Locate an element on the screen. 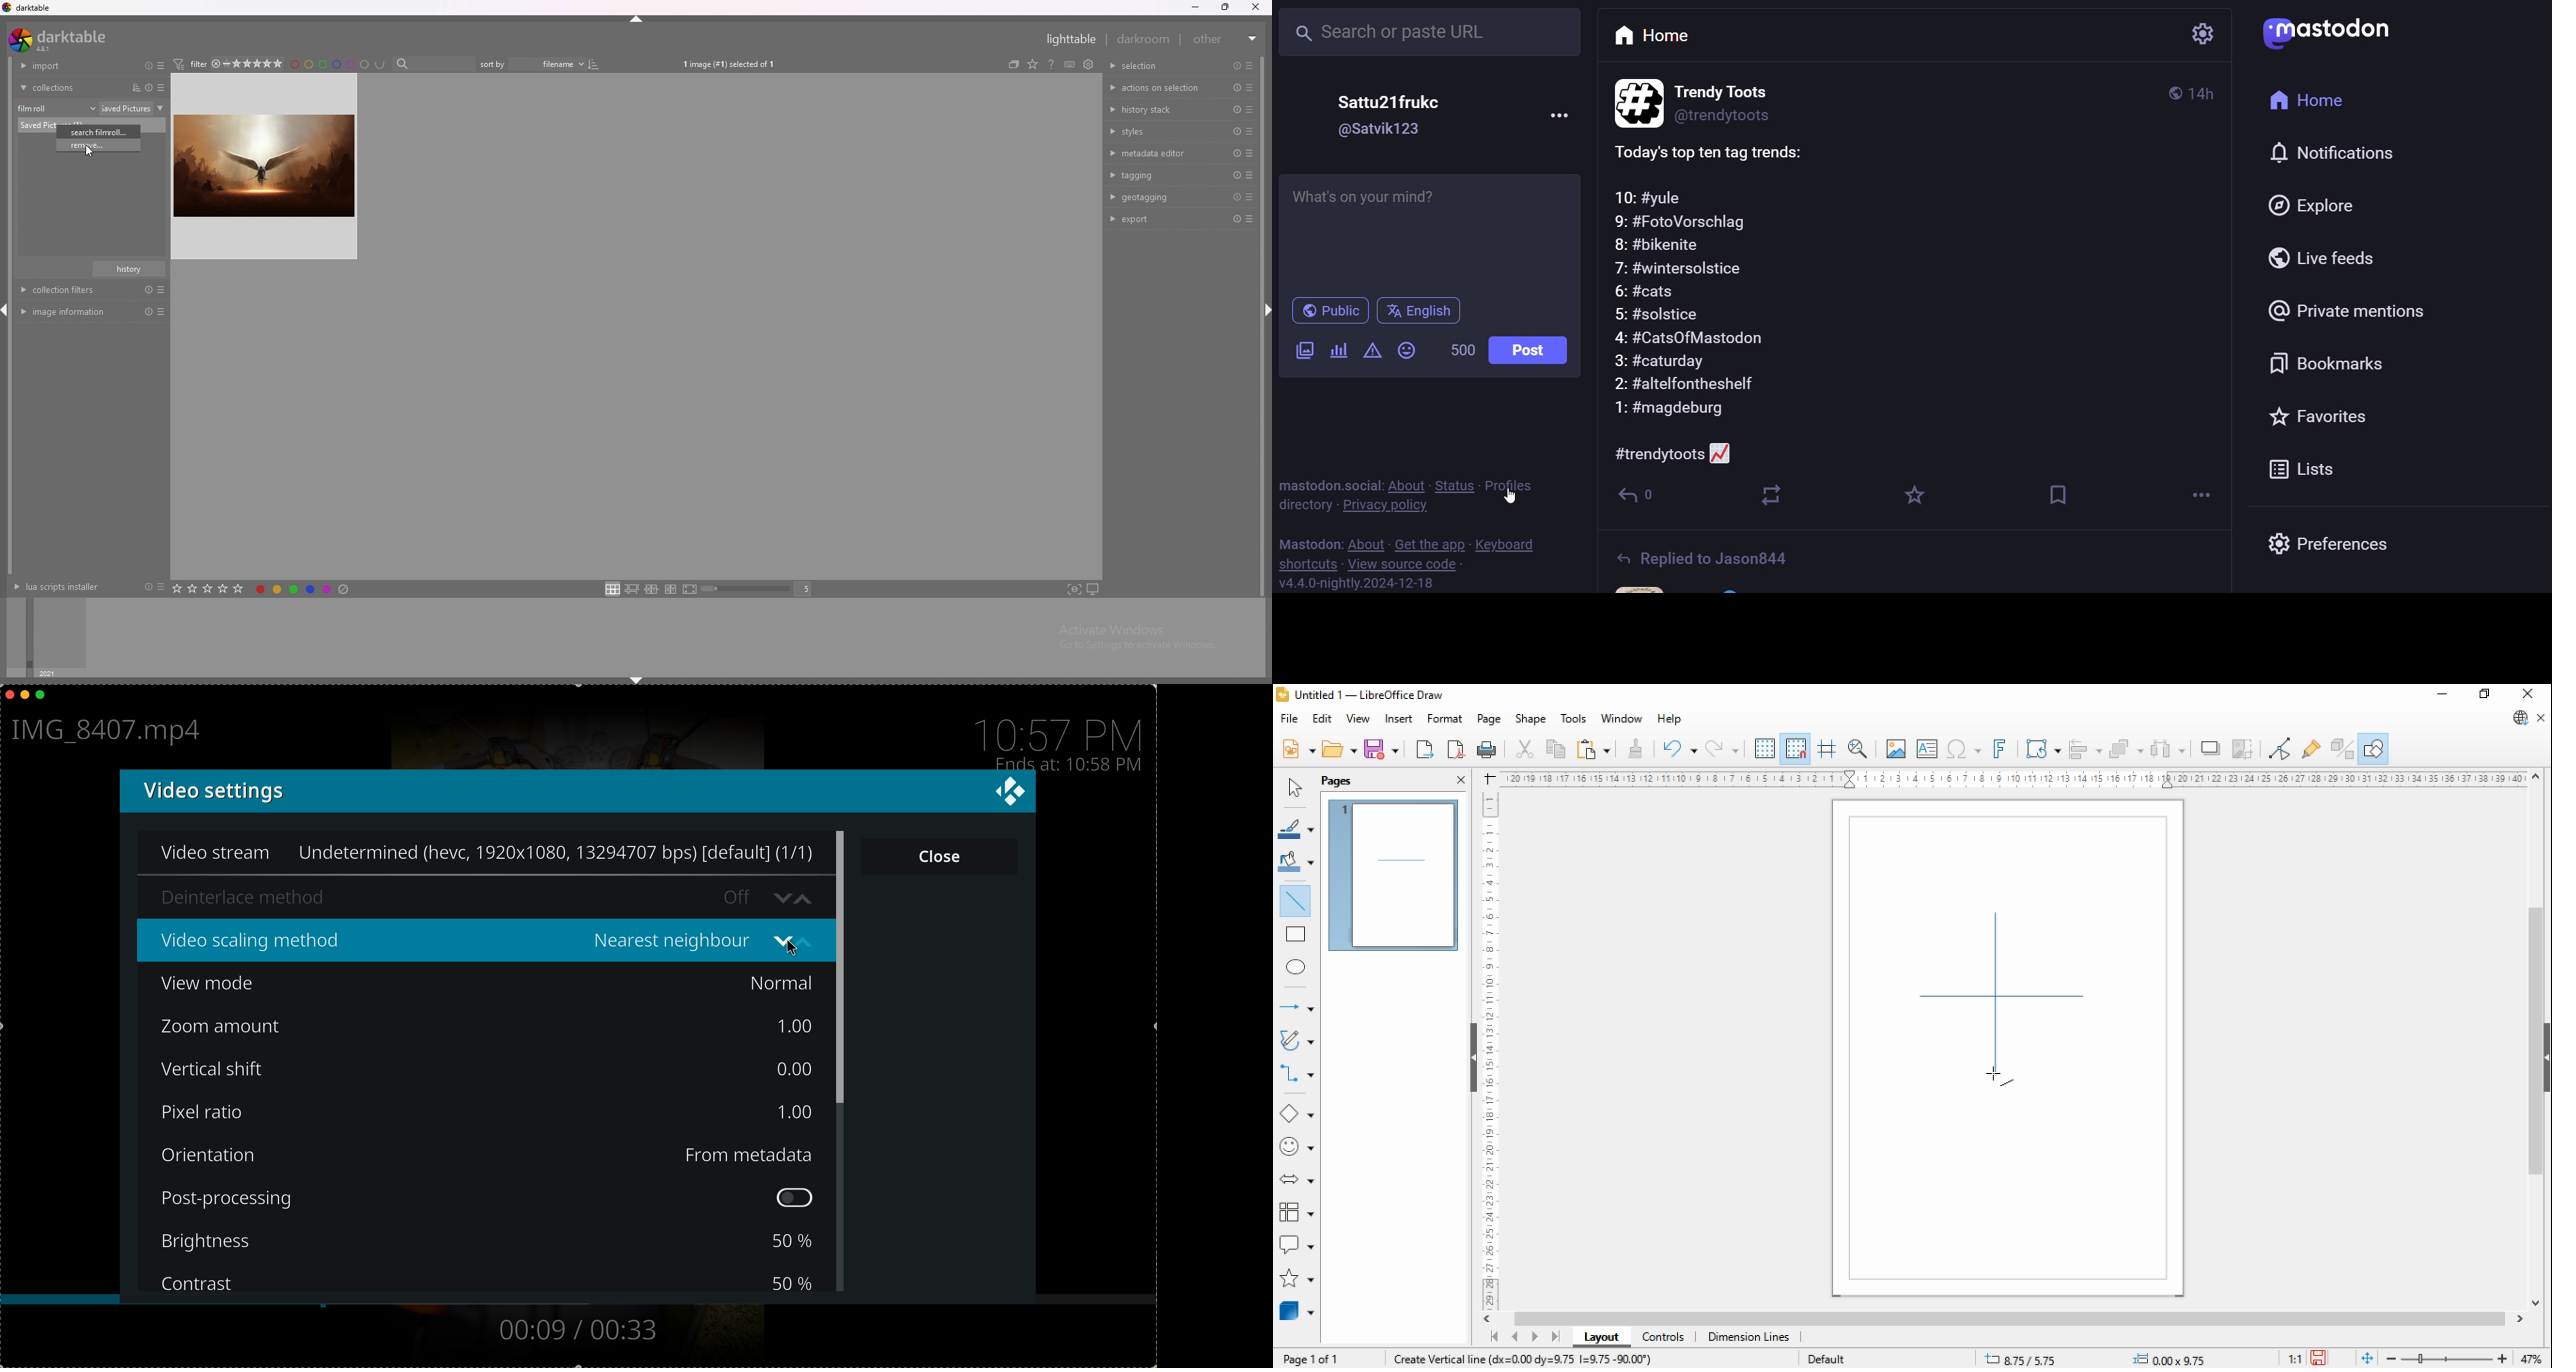  symbol shapes is located at coordinates (1296, 1147).